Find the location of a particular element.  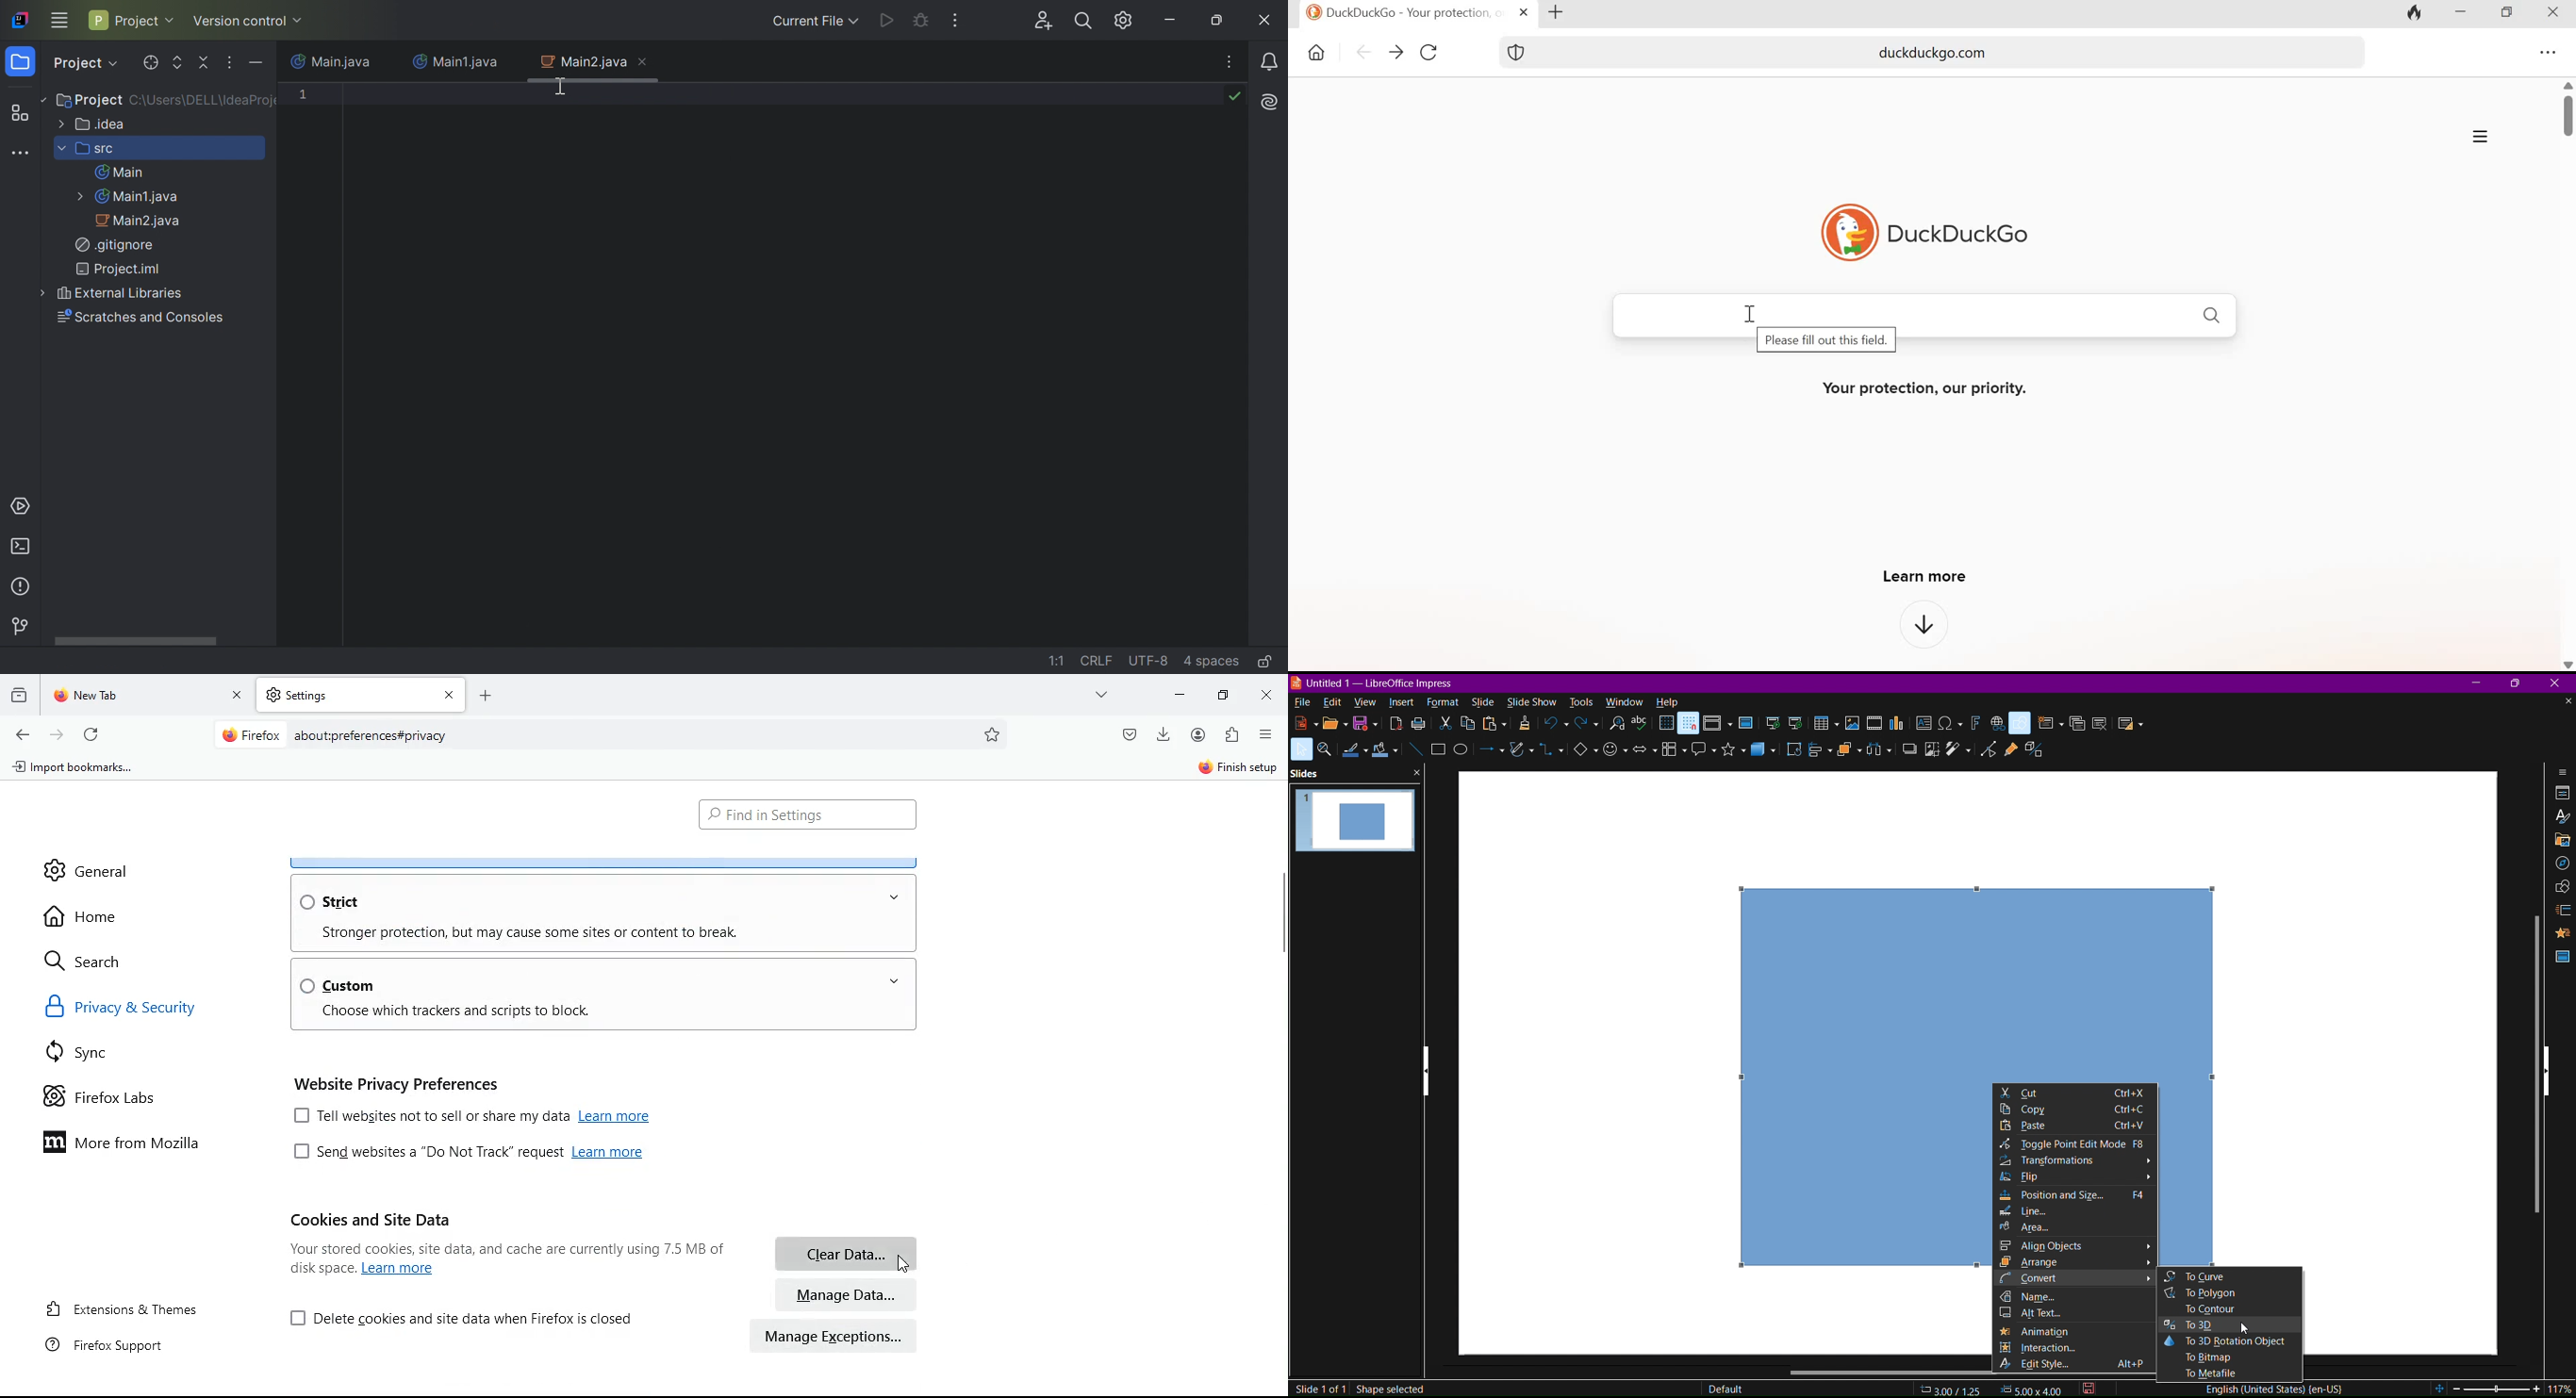

Name is located at coordinates (2074, 1297).